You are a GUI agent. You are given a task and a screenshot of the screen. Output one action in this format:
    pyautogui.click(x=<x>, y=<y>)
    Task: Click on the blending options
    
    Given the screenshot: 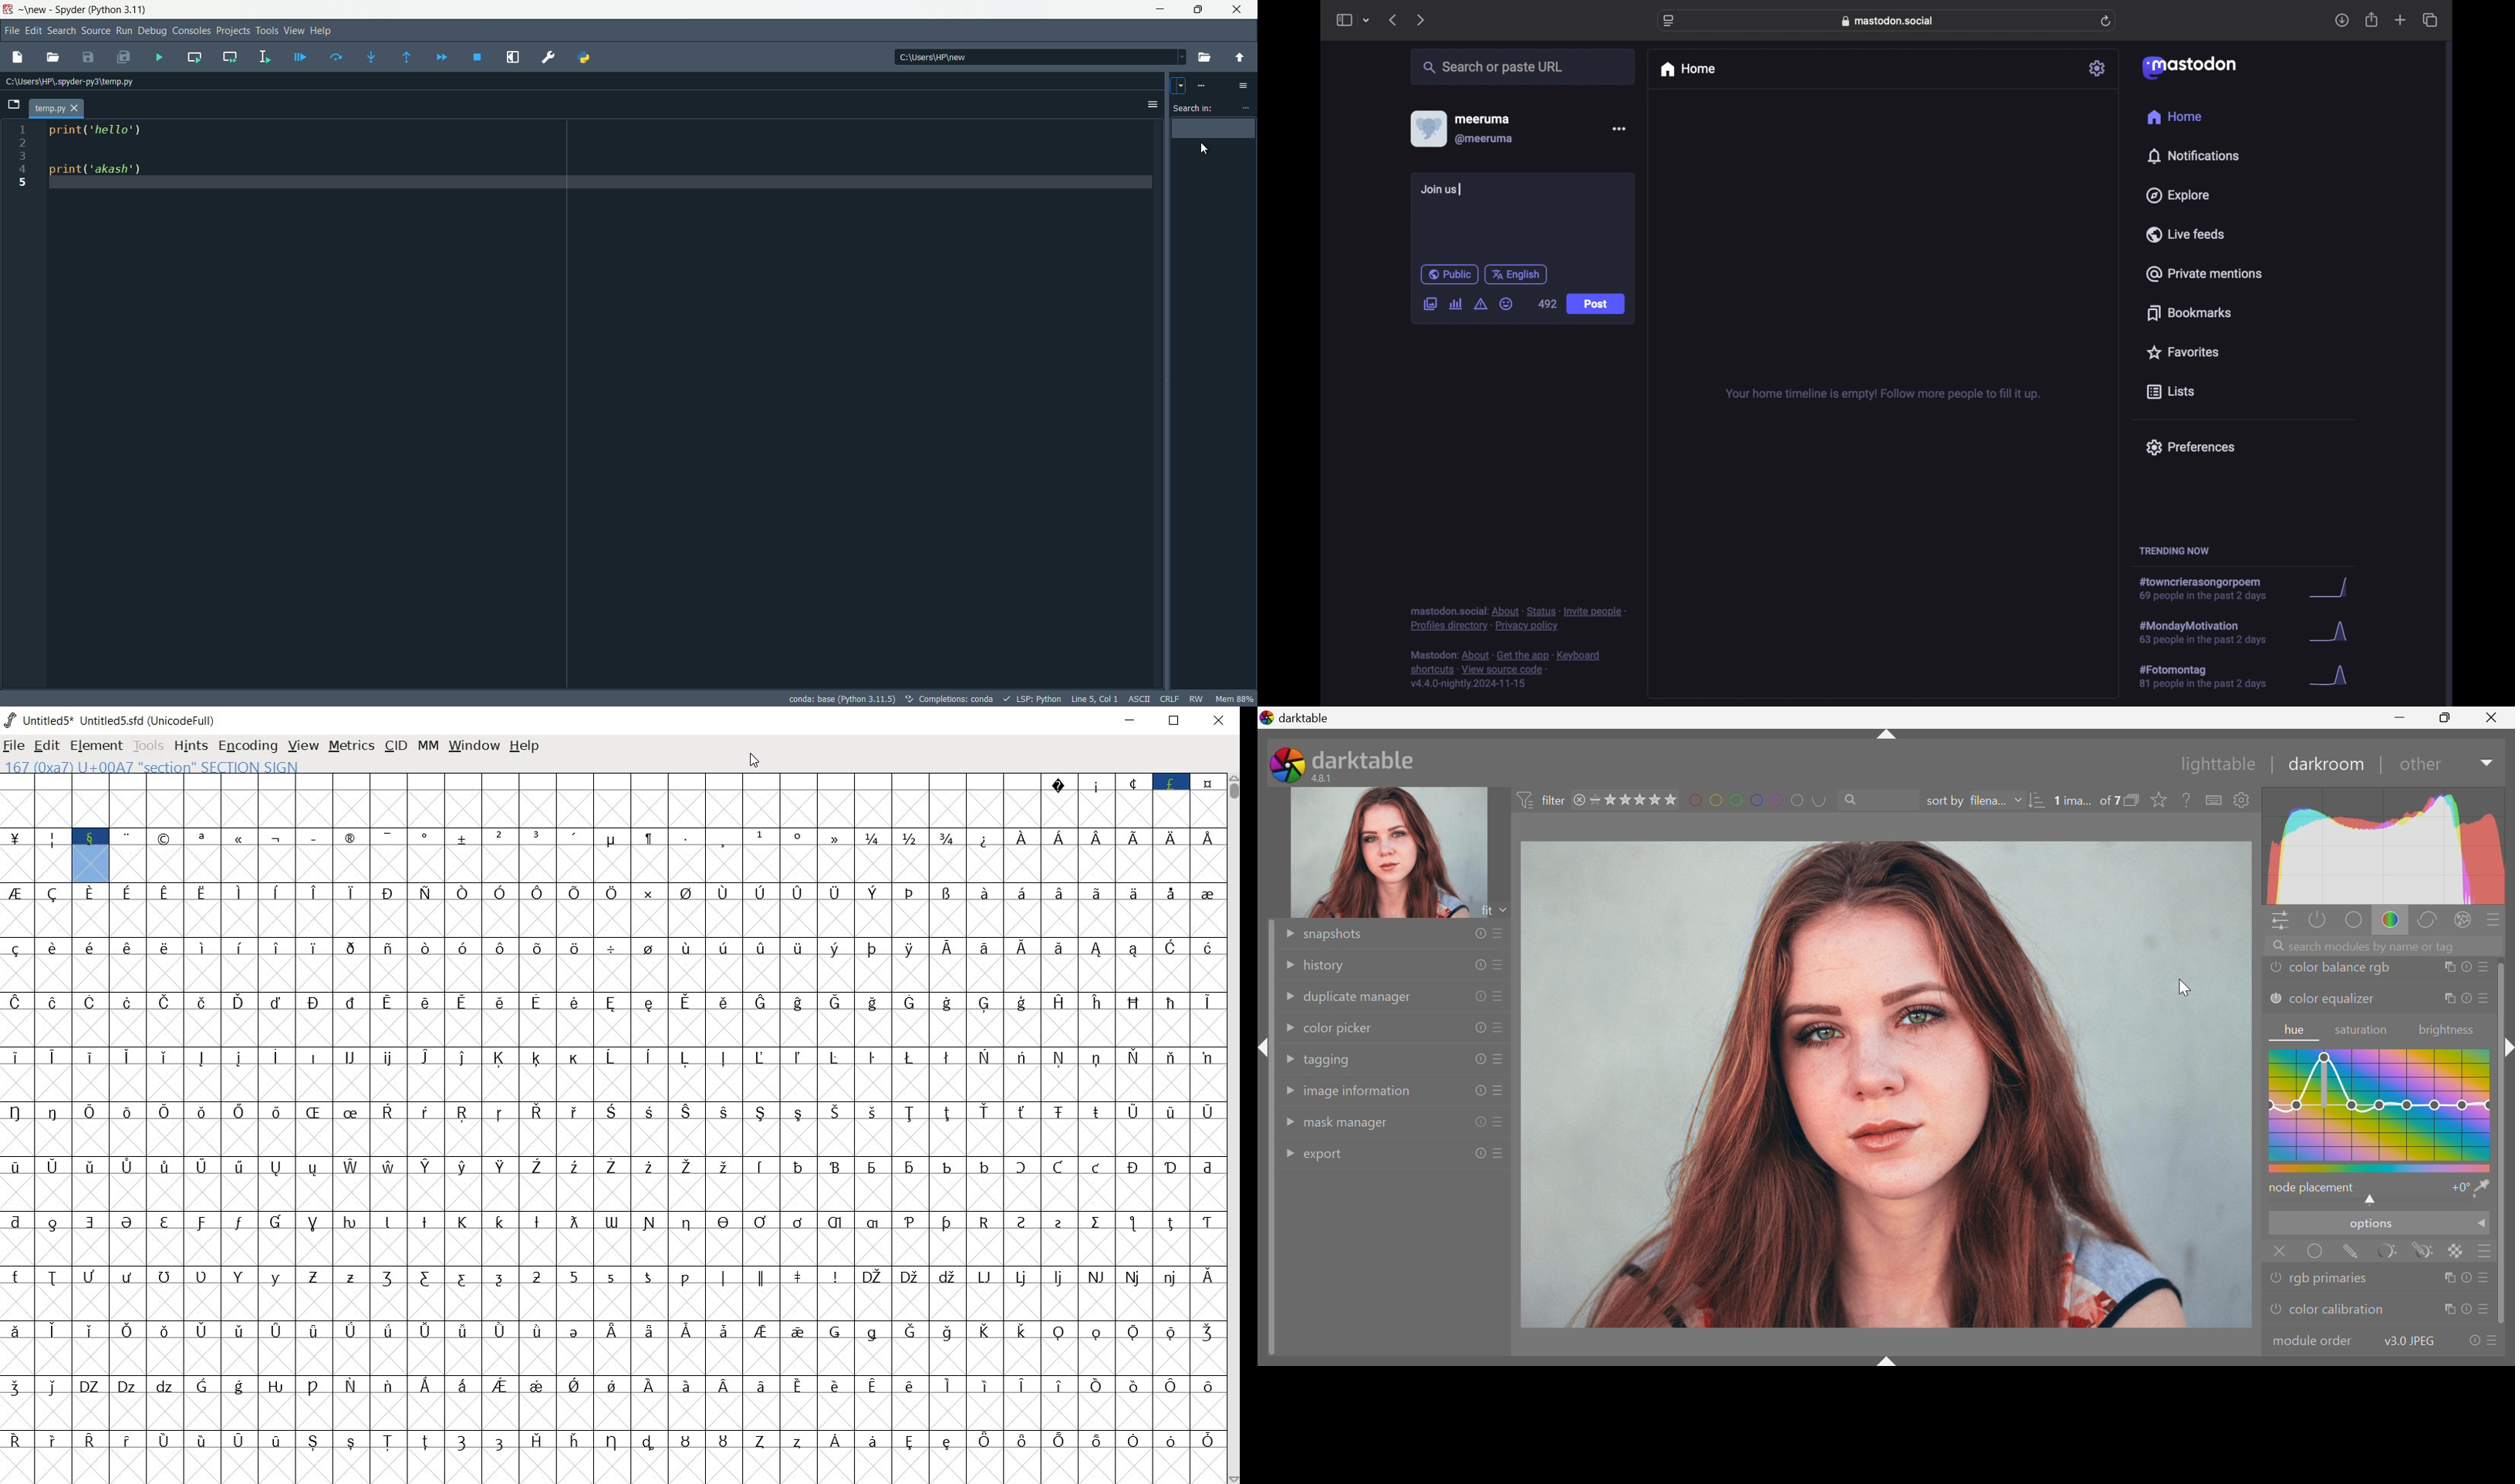 What is the action you would take?
    pyautogui.click(x=2488, y=1251)
    